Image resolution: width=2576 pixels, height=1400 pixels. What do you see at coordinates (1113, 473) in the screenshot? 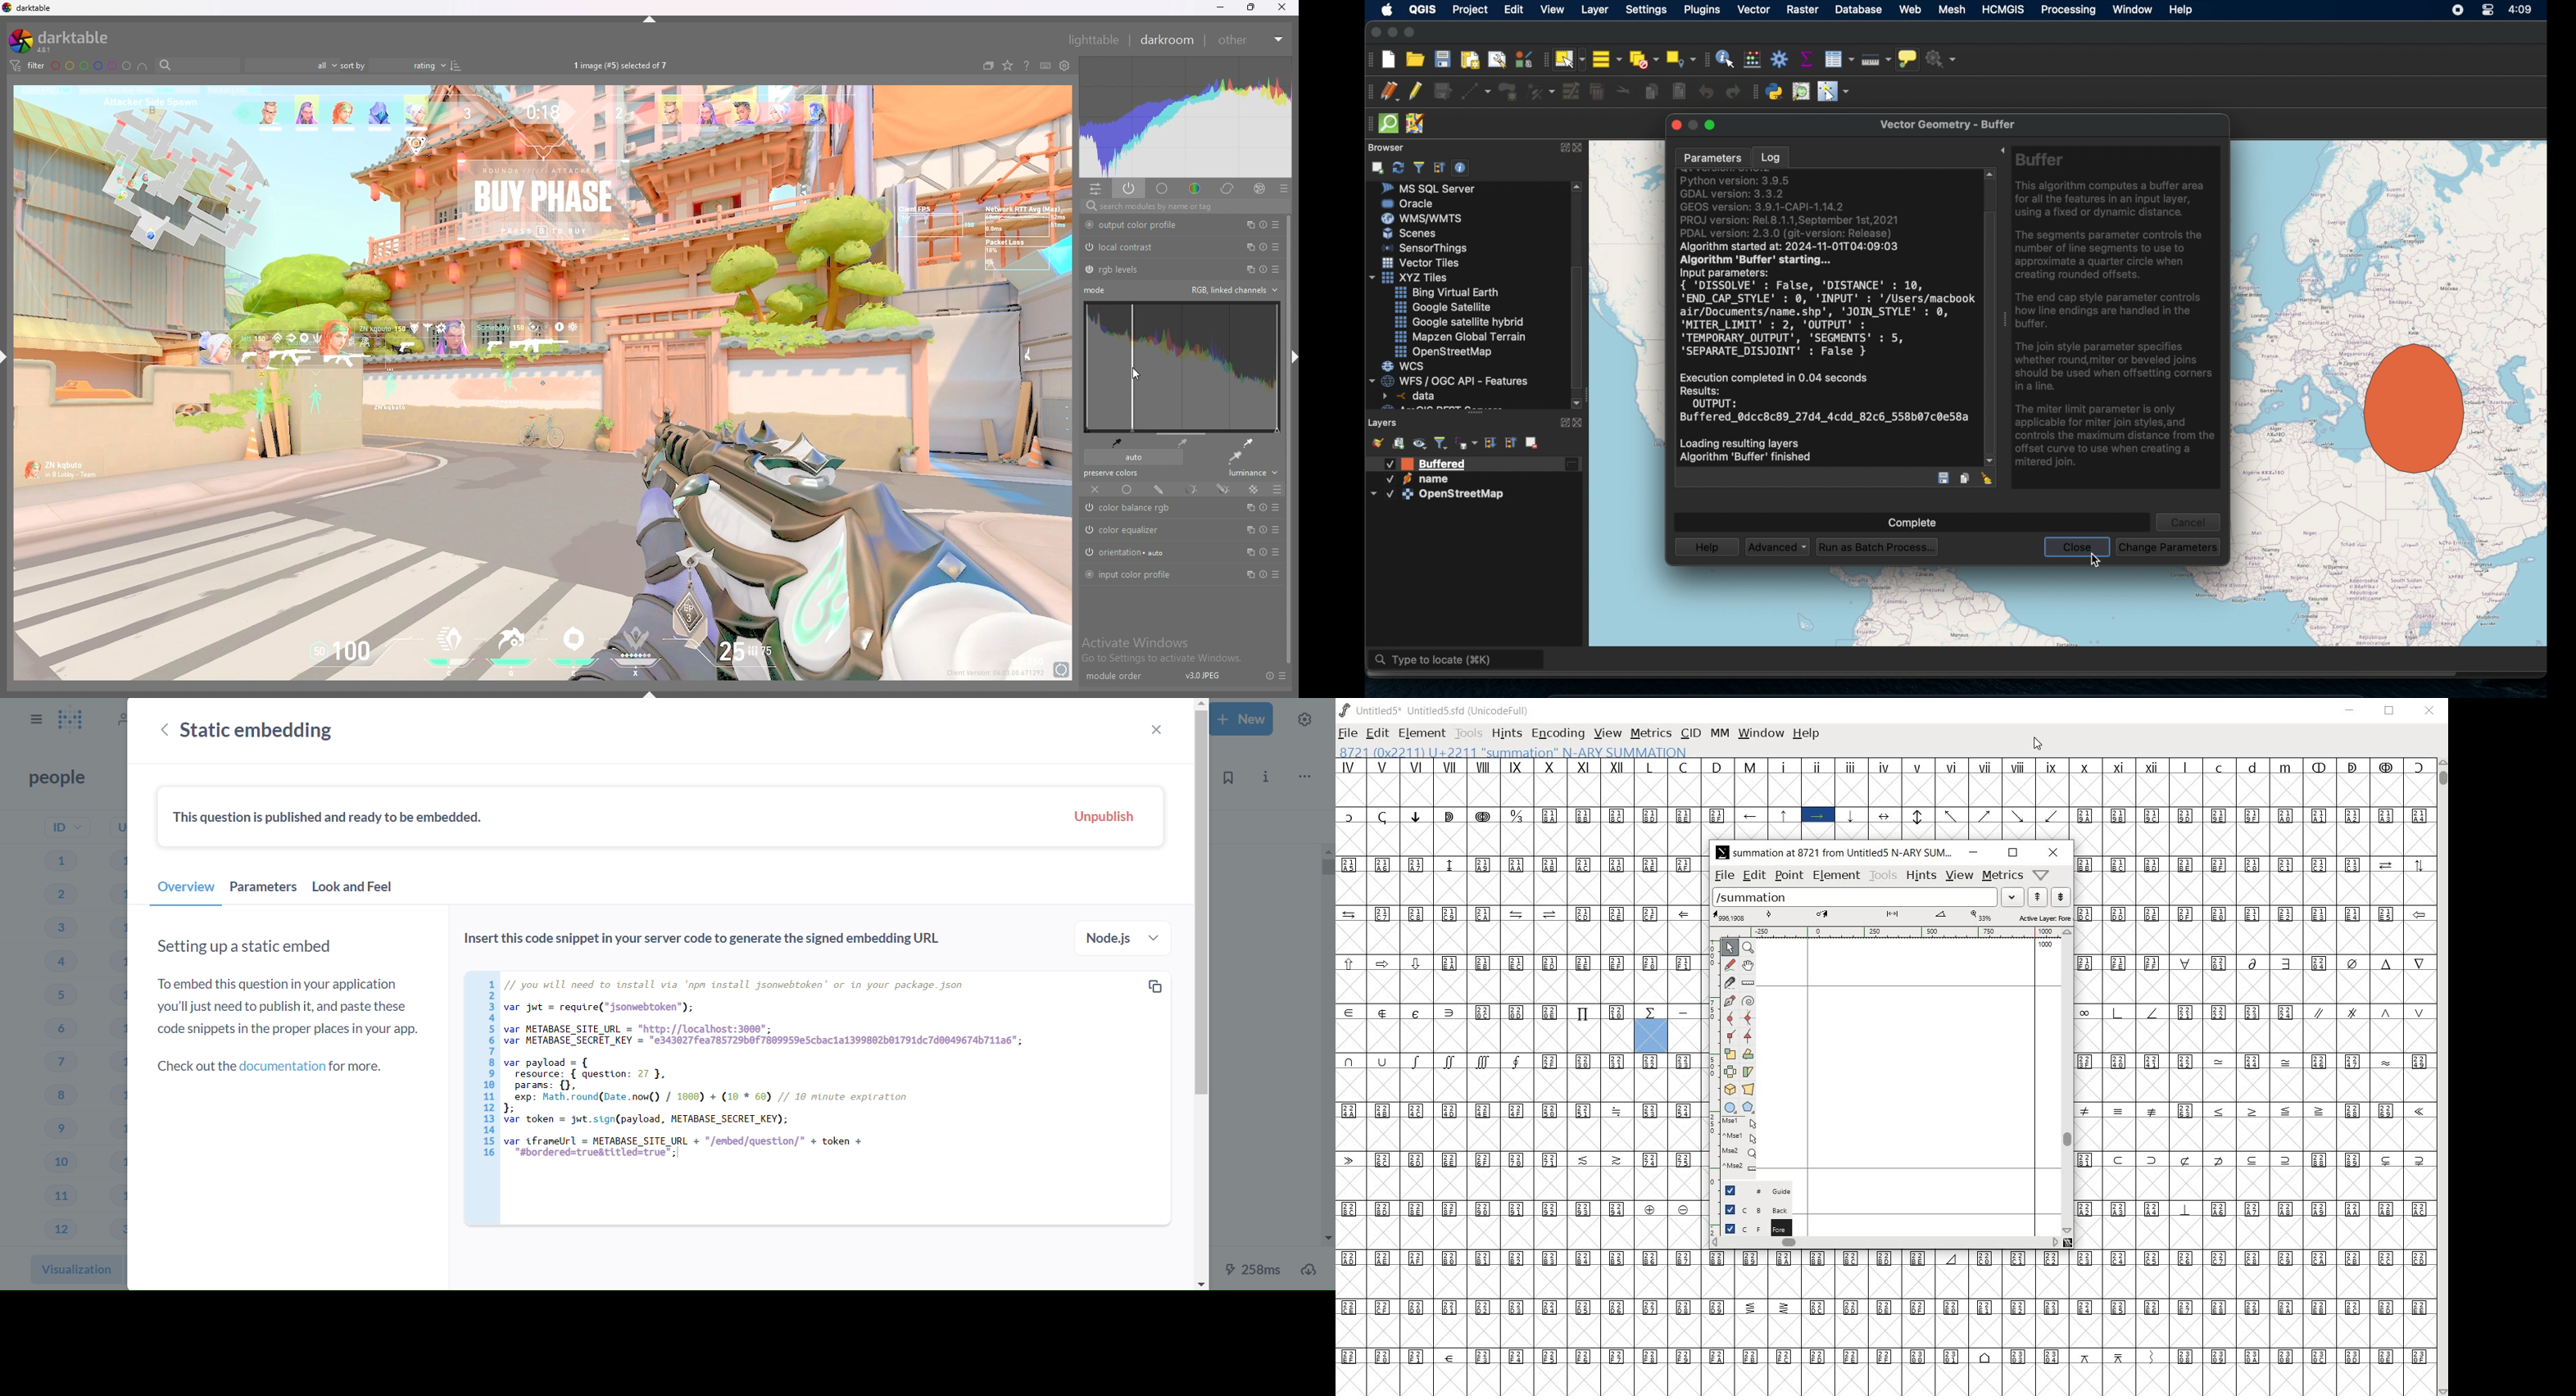
I see `preserve colors` at bounding box center [1113, 473].